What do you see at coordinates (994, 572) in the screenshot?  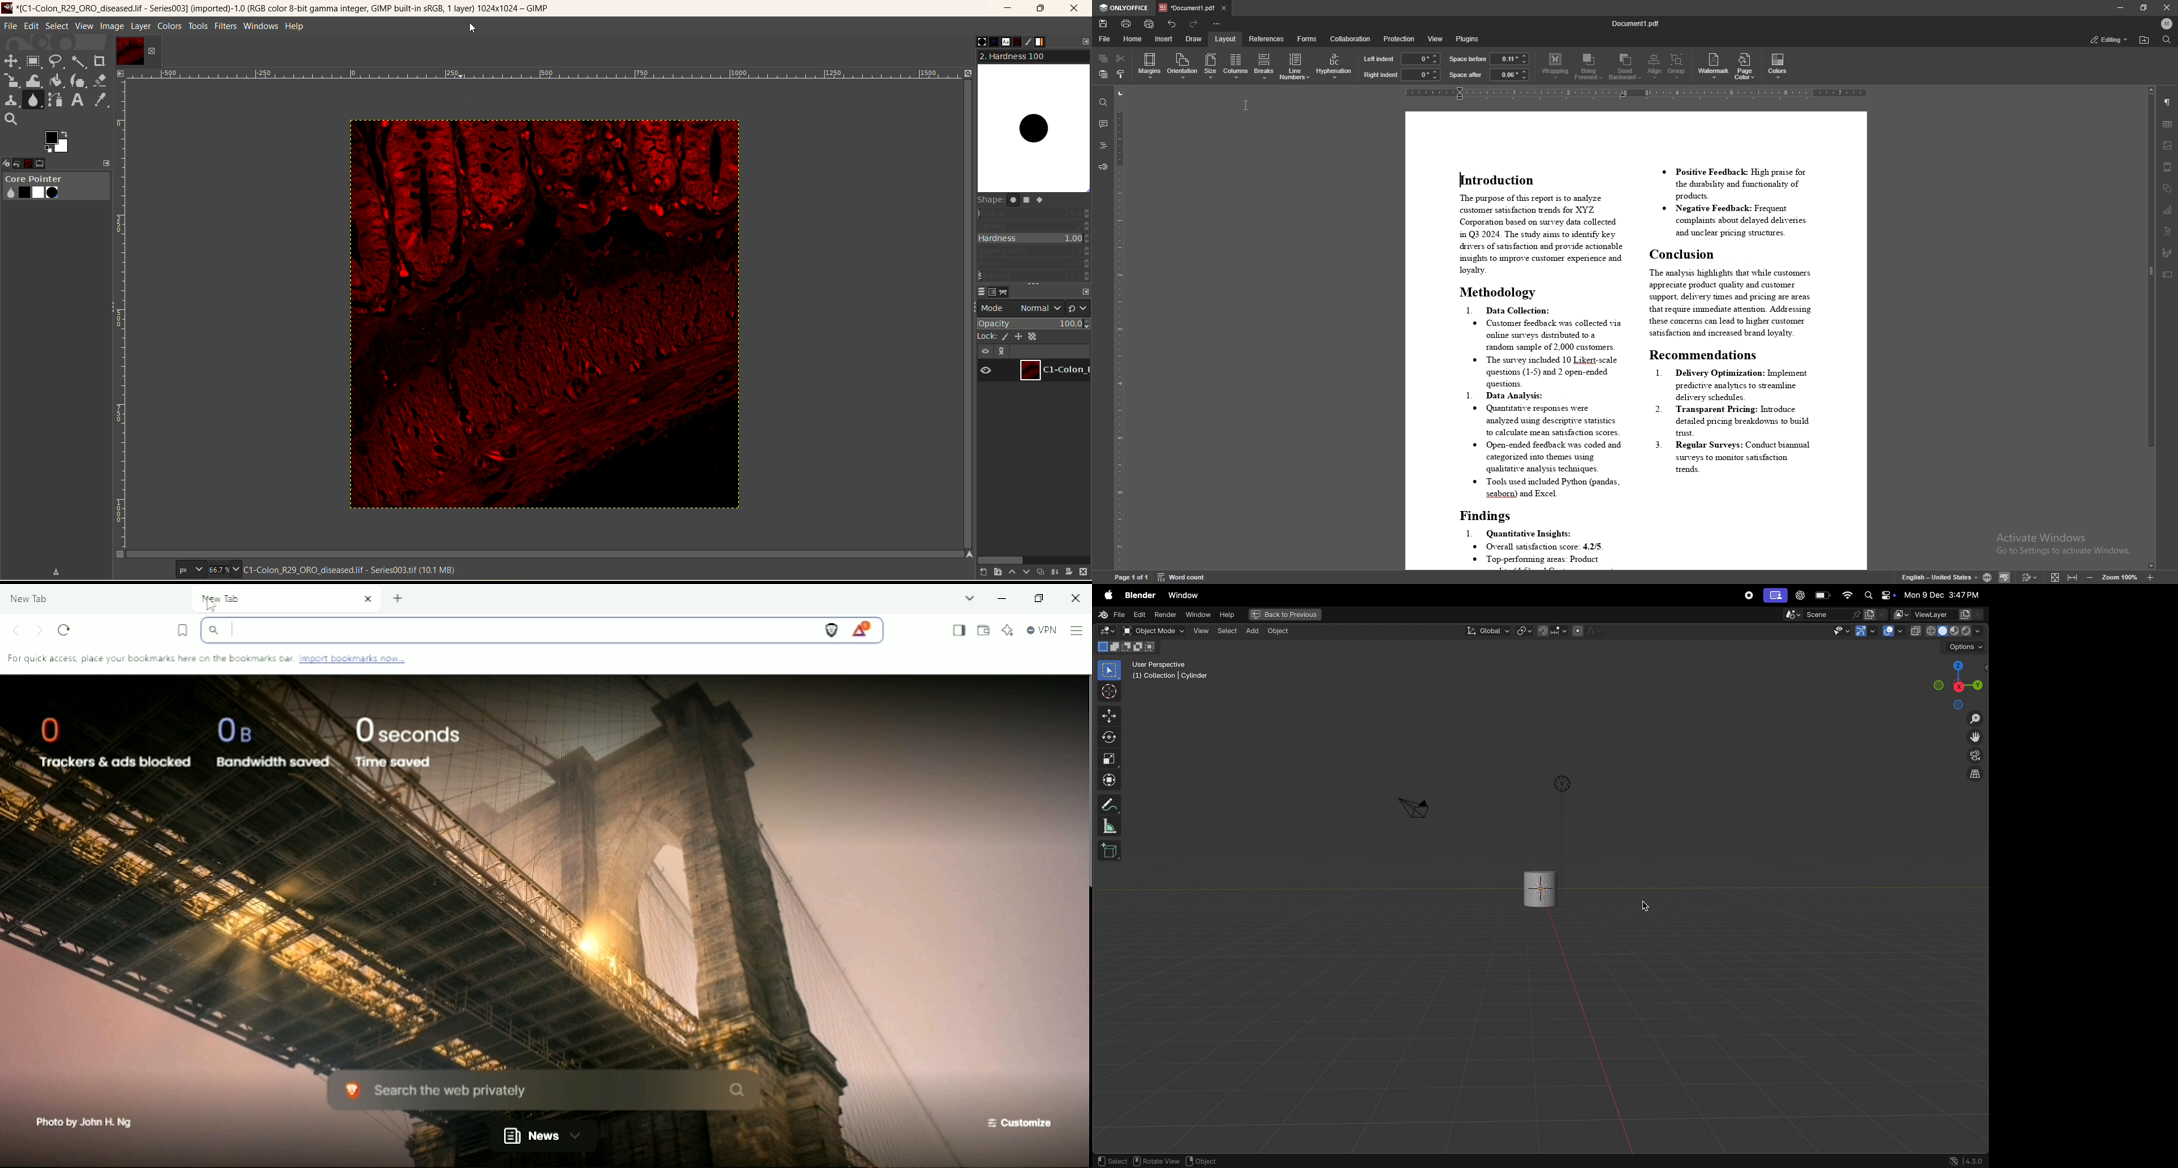 I see `create a new layer` at bounding box center [994, 572].